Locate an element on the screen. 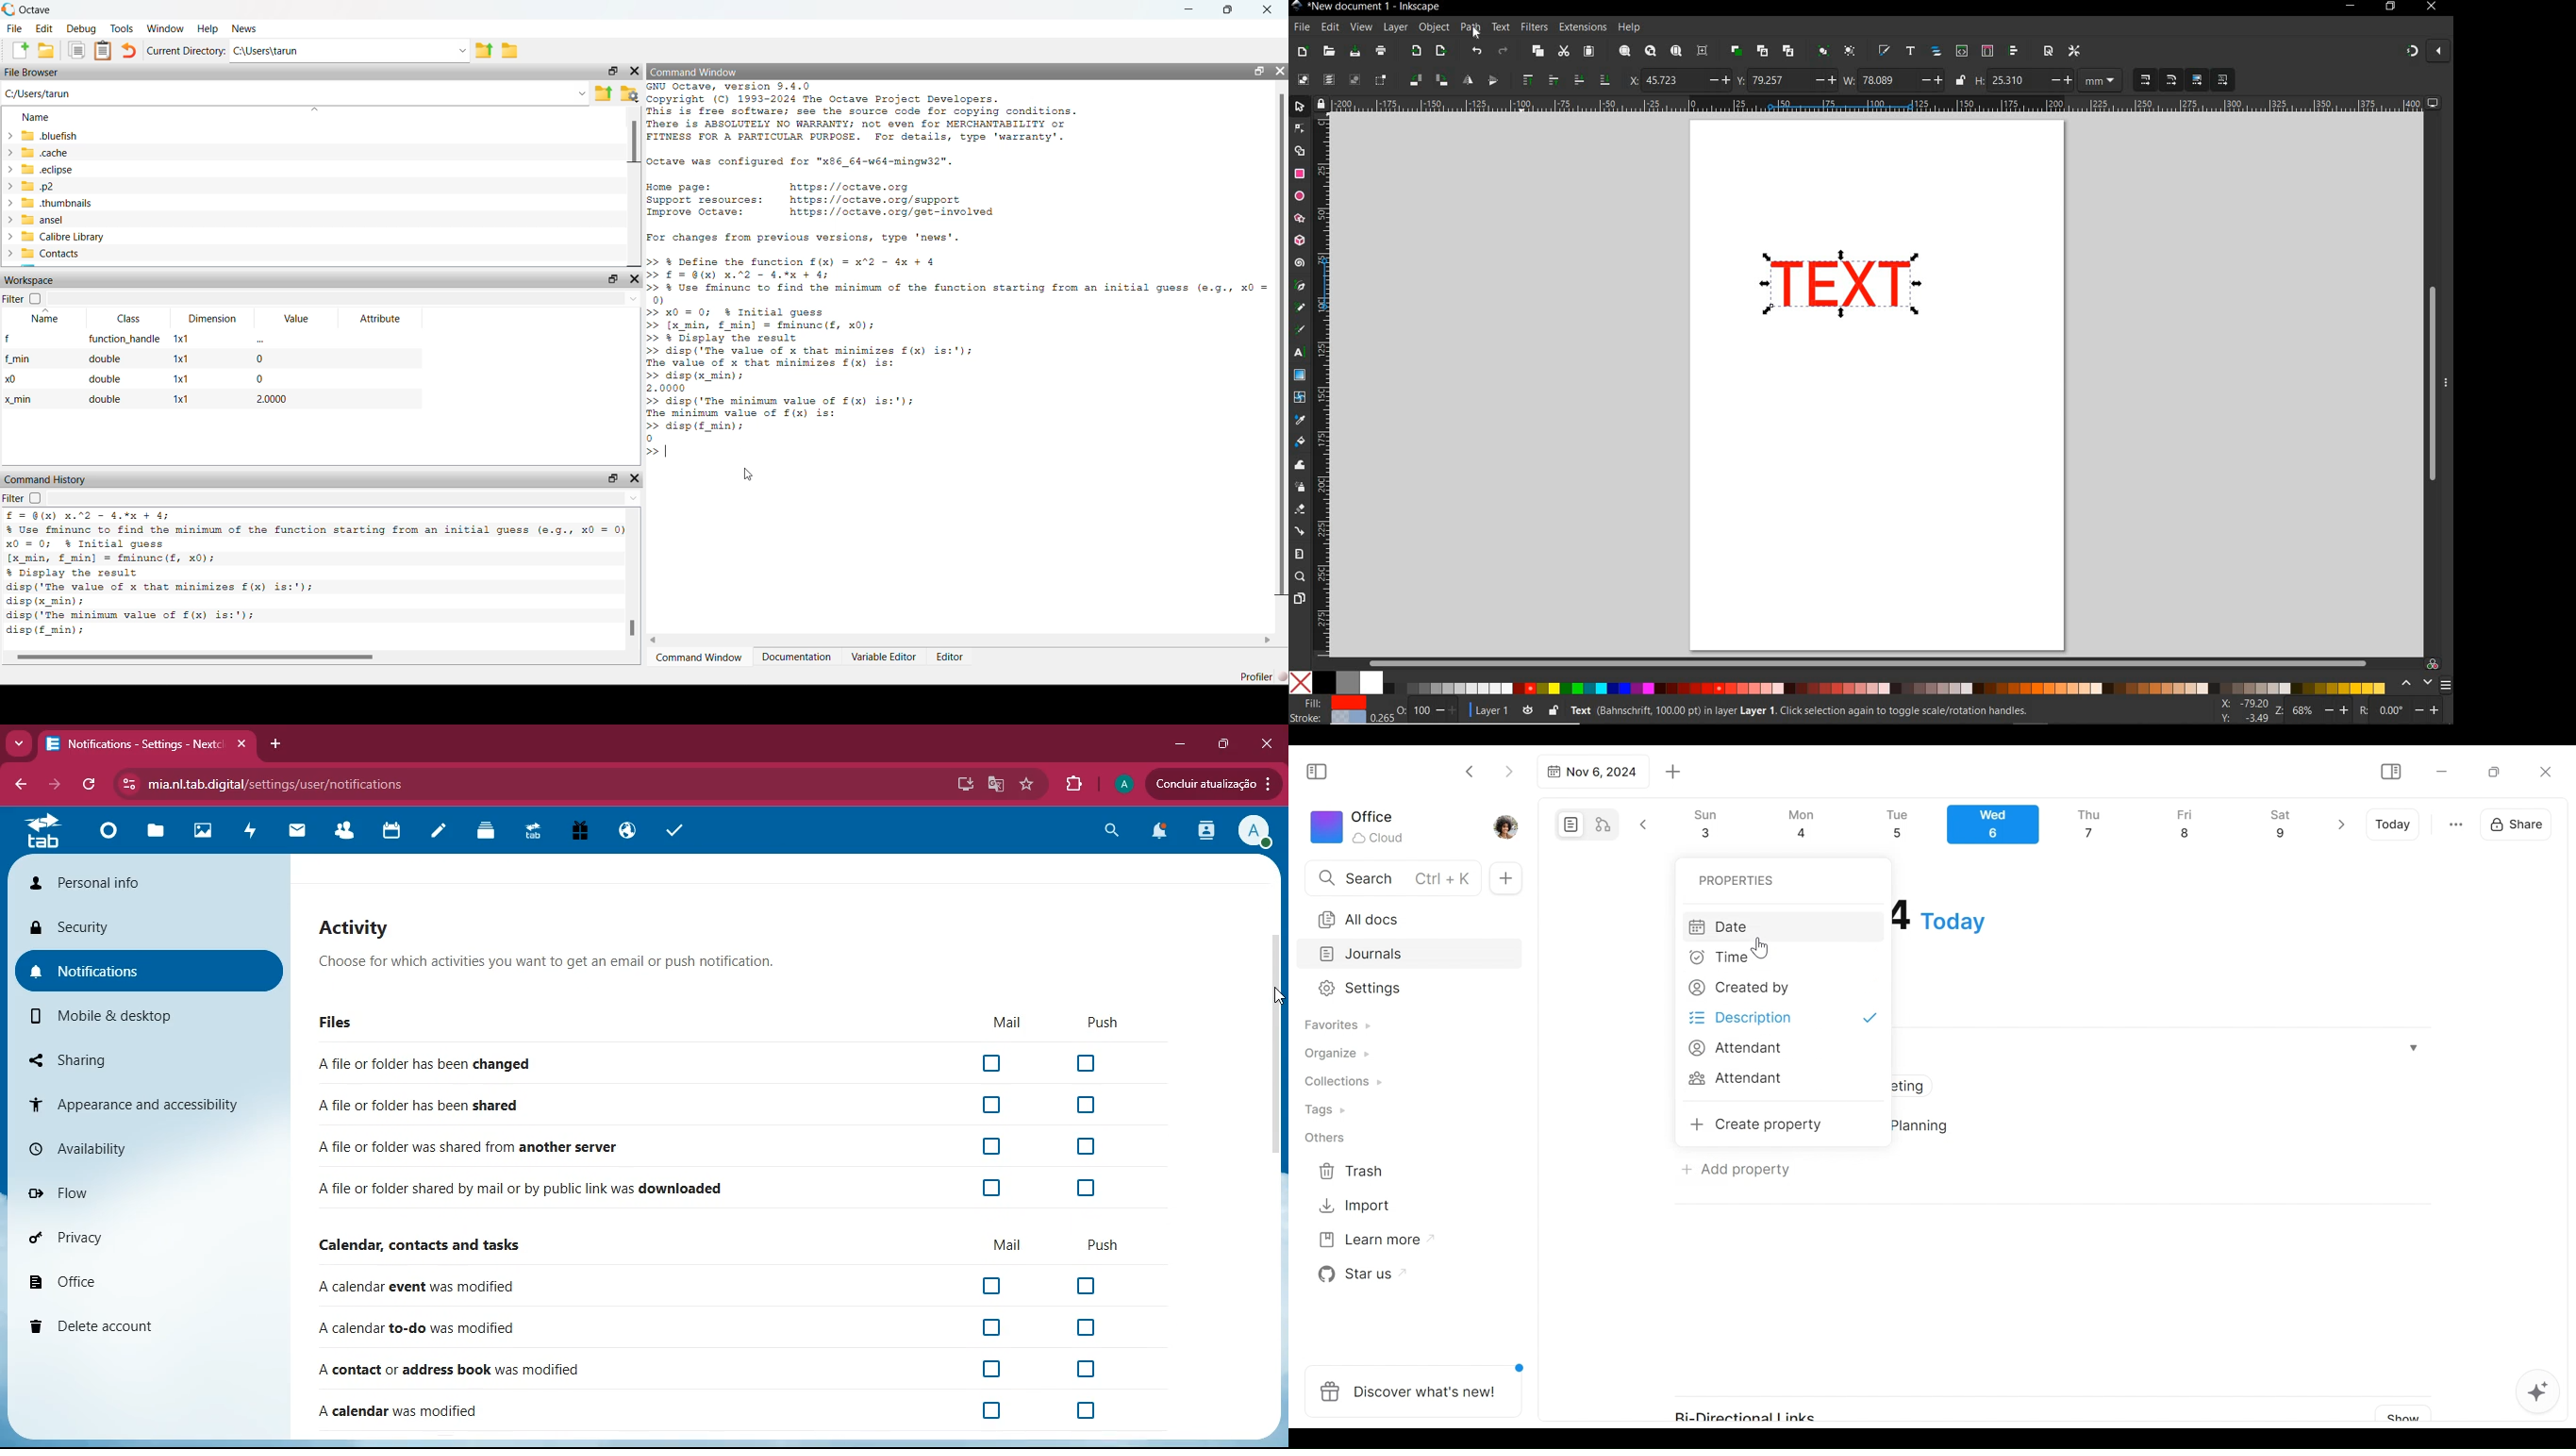  off is located at coordinates (1084, 1284).